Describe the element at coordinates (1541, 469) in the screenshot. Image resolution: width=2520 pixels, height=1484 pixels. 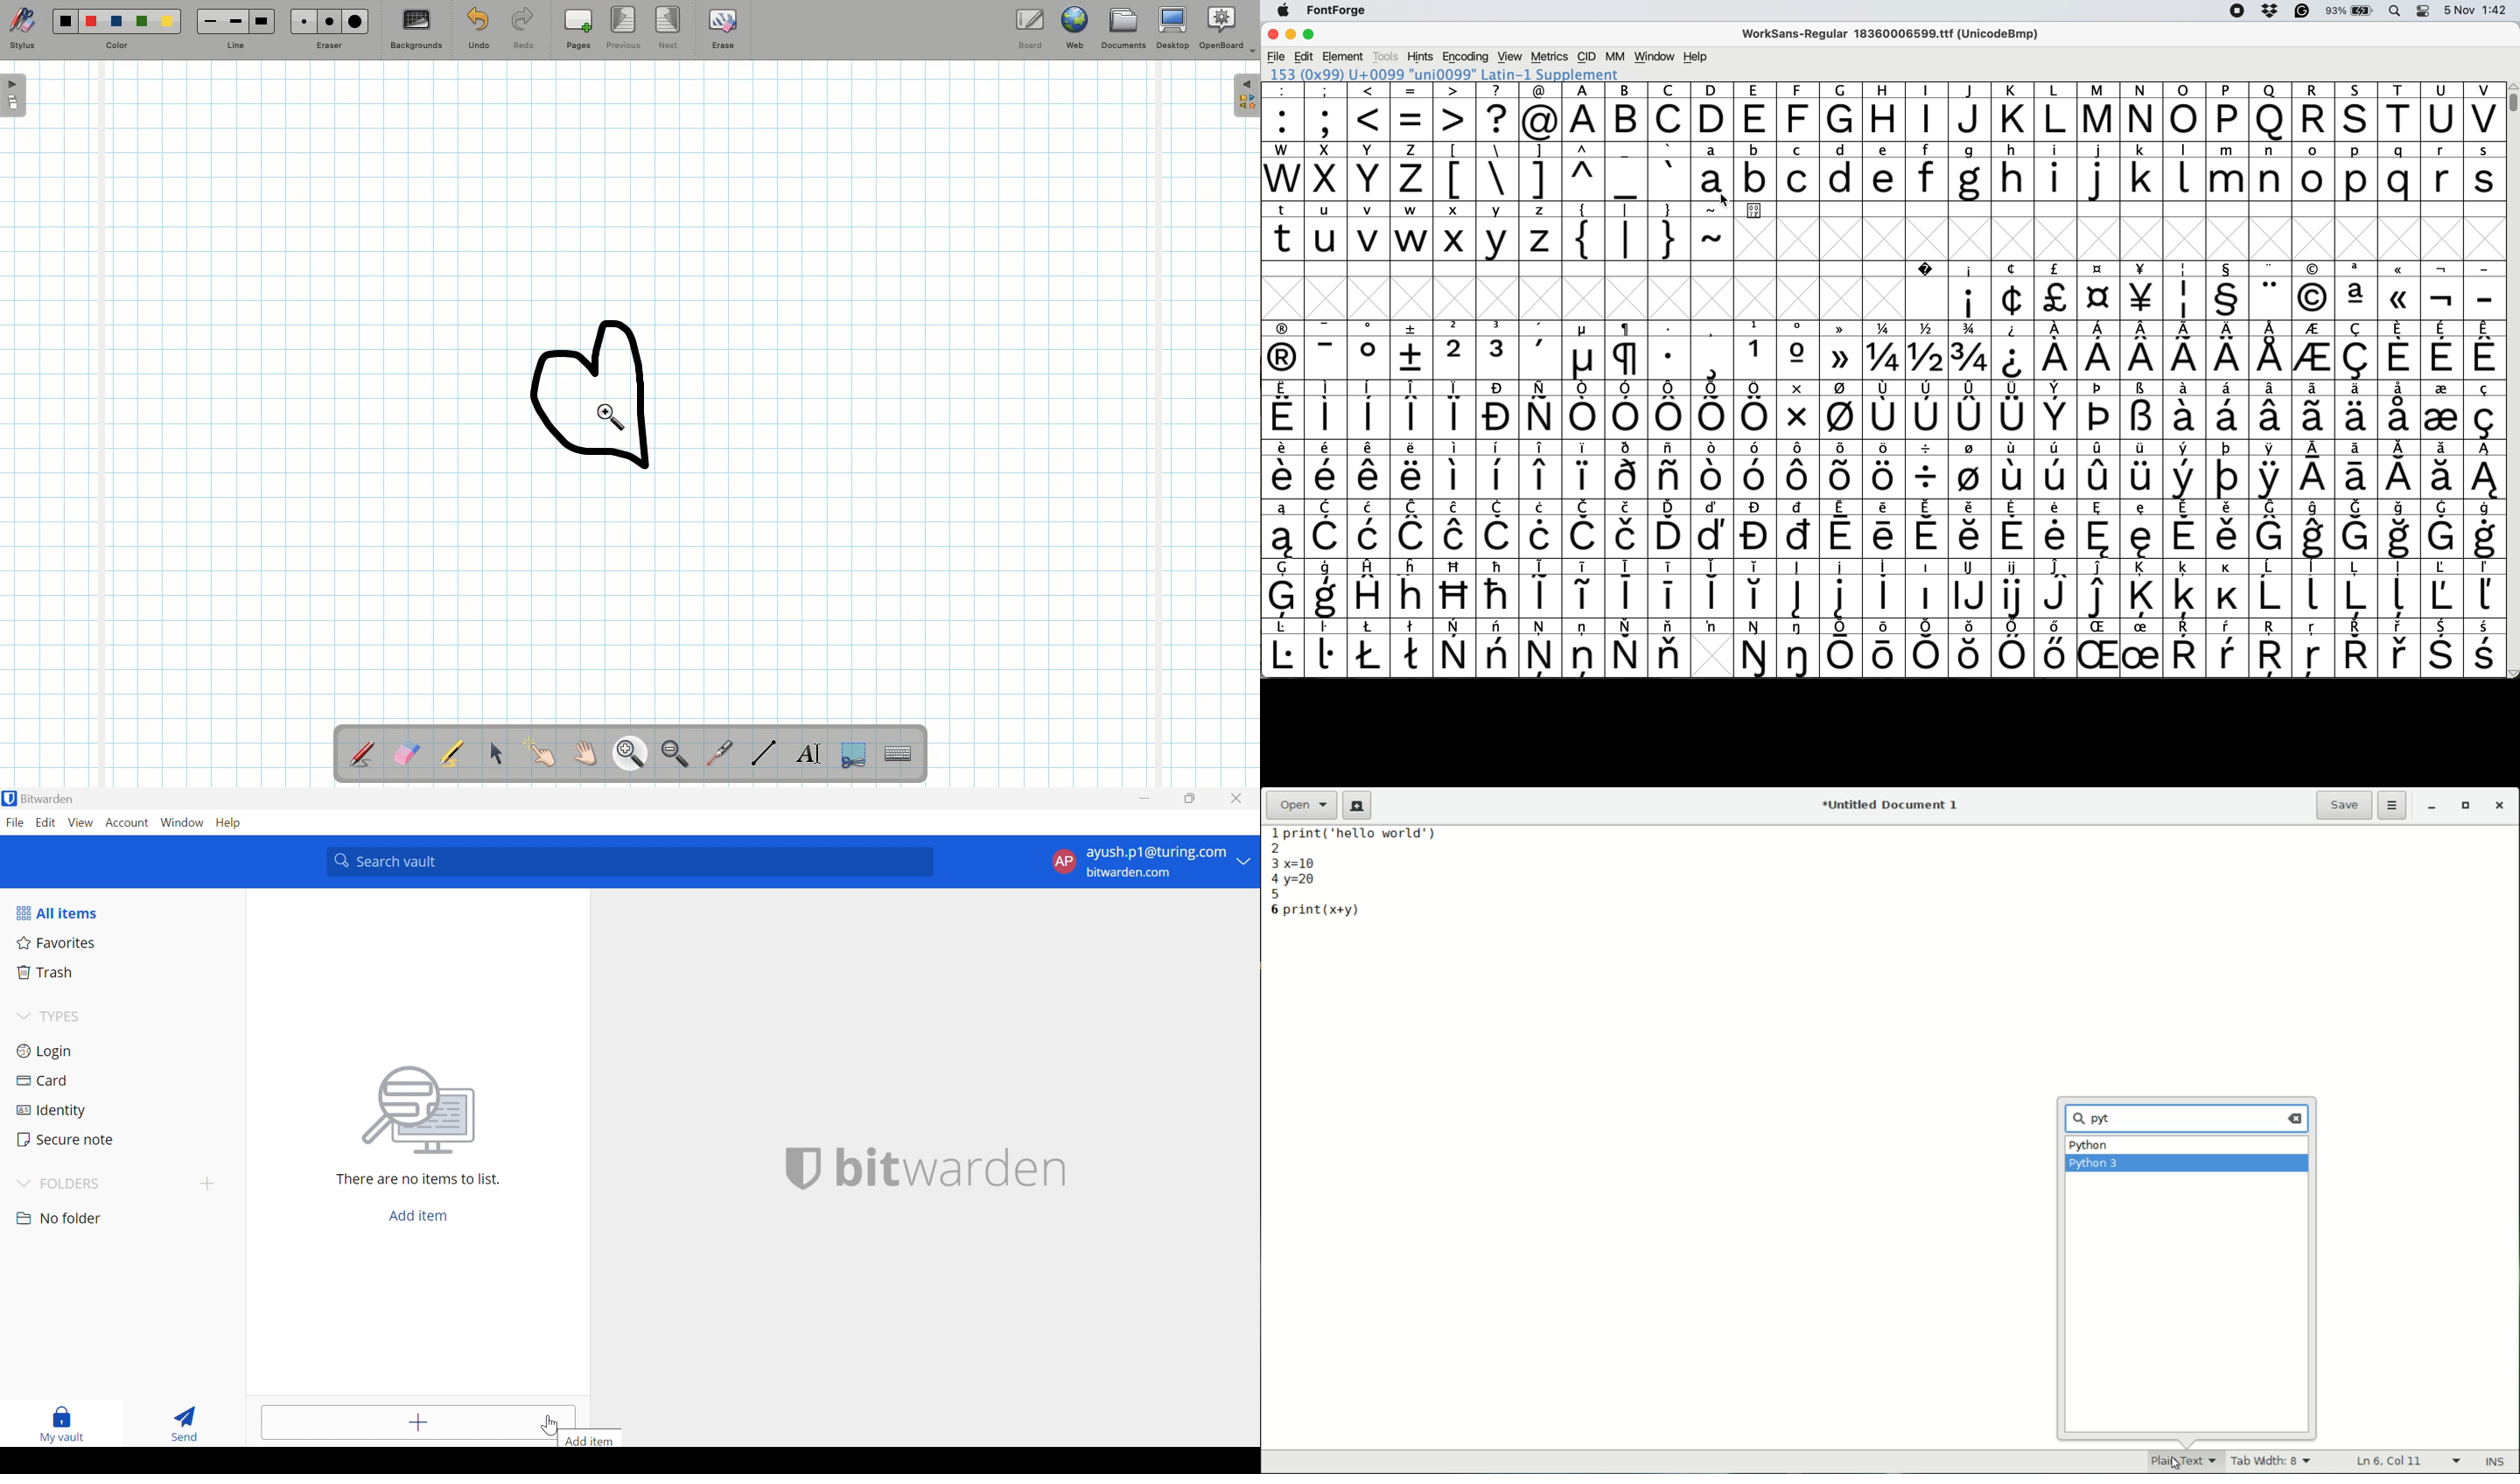
I see `symbol` at that location.